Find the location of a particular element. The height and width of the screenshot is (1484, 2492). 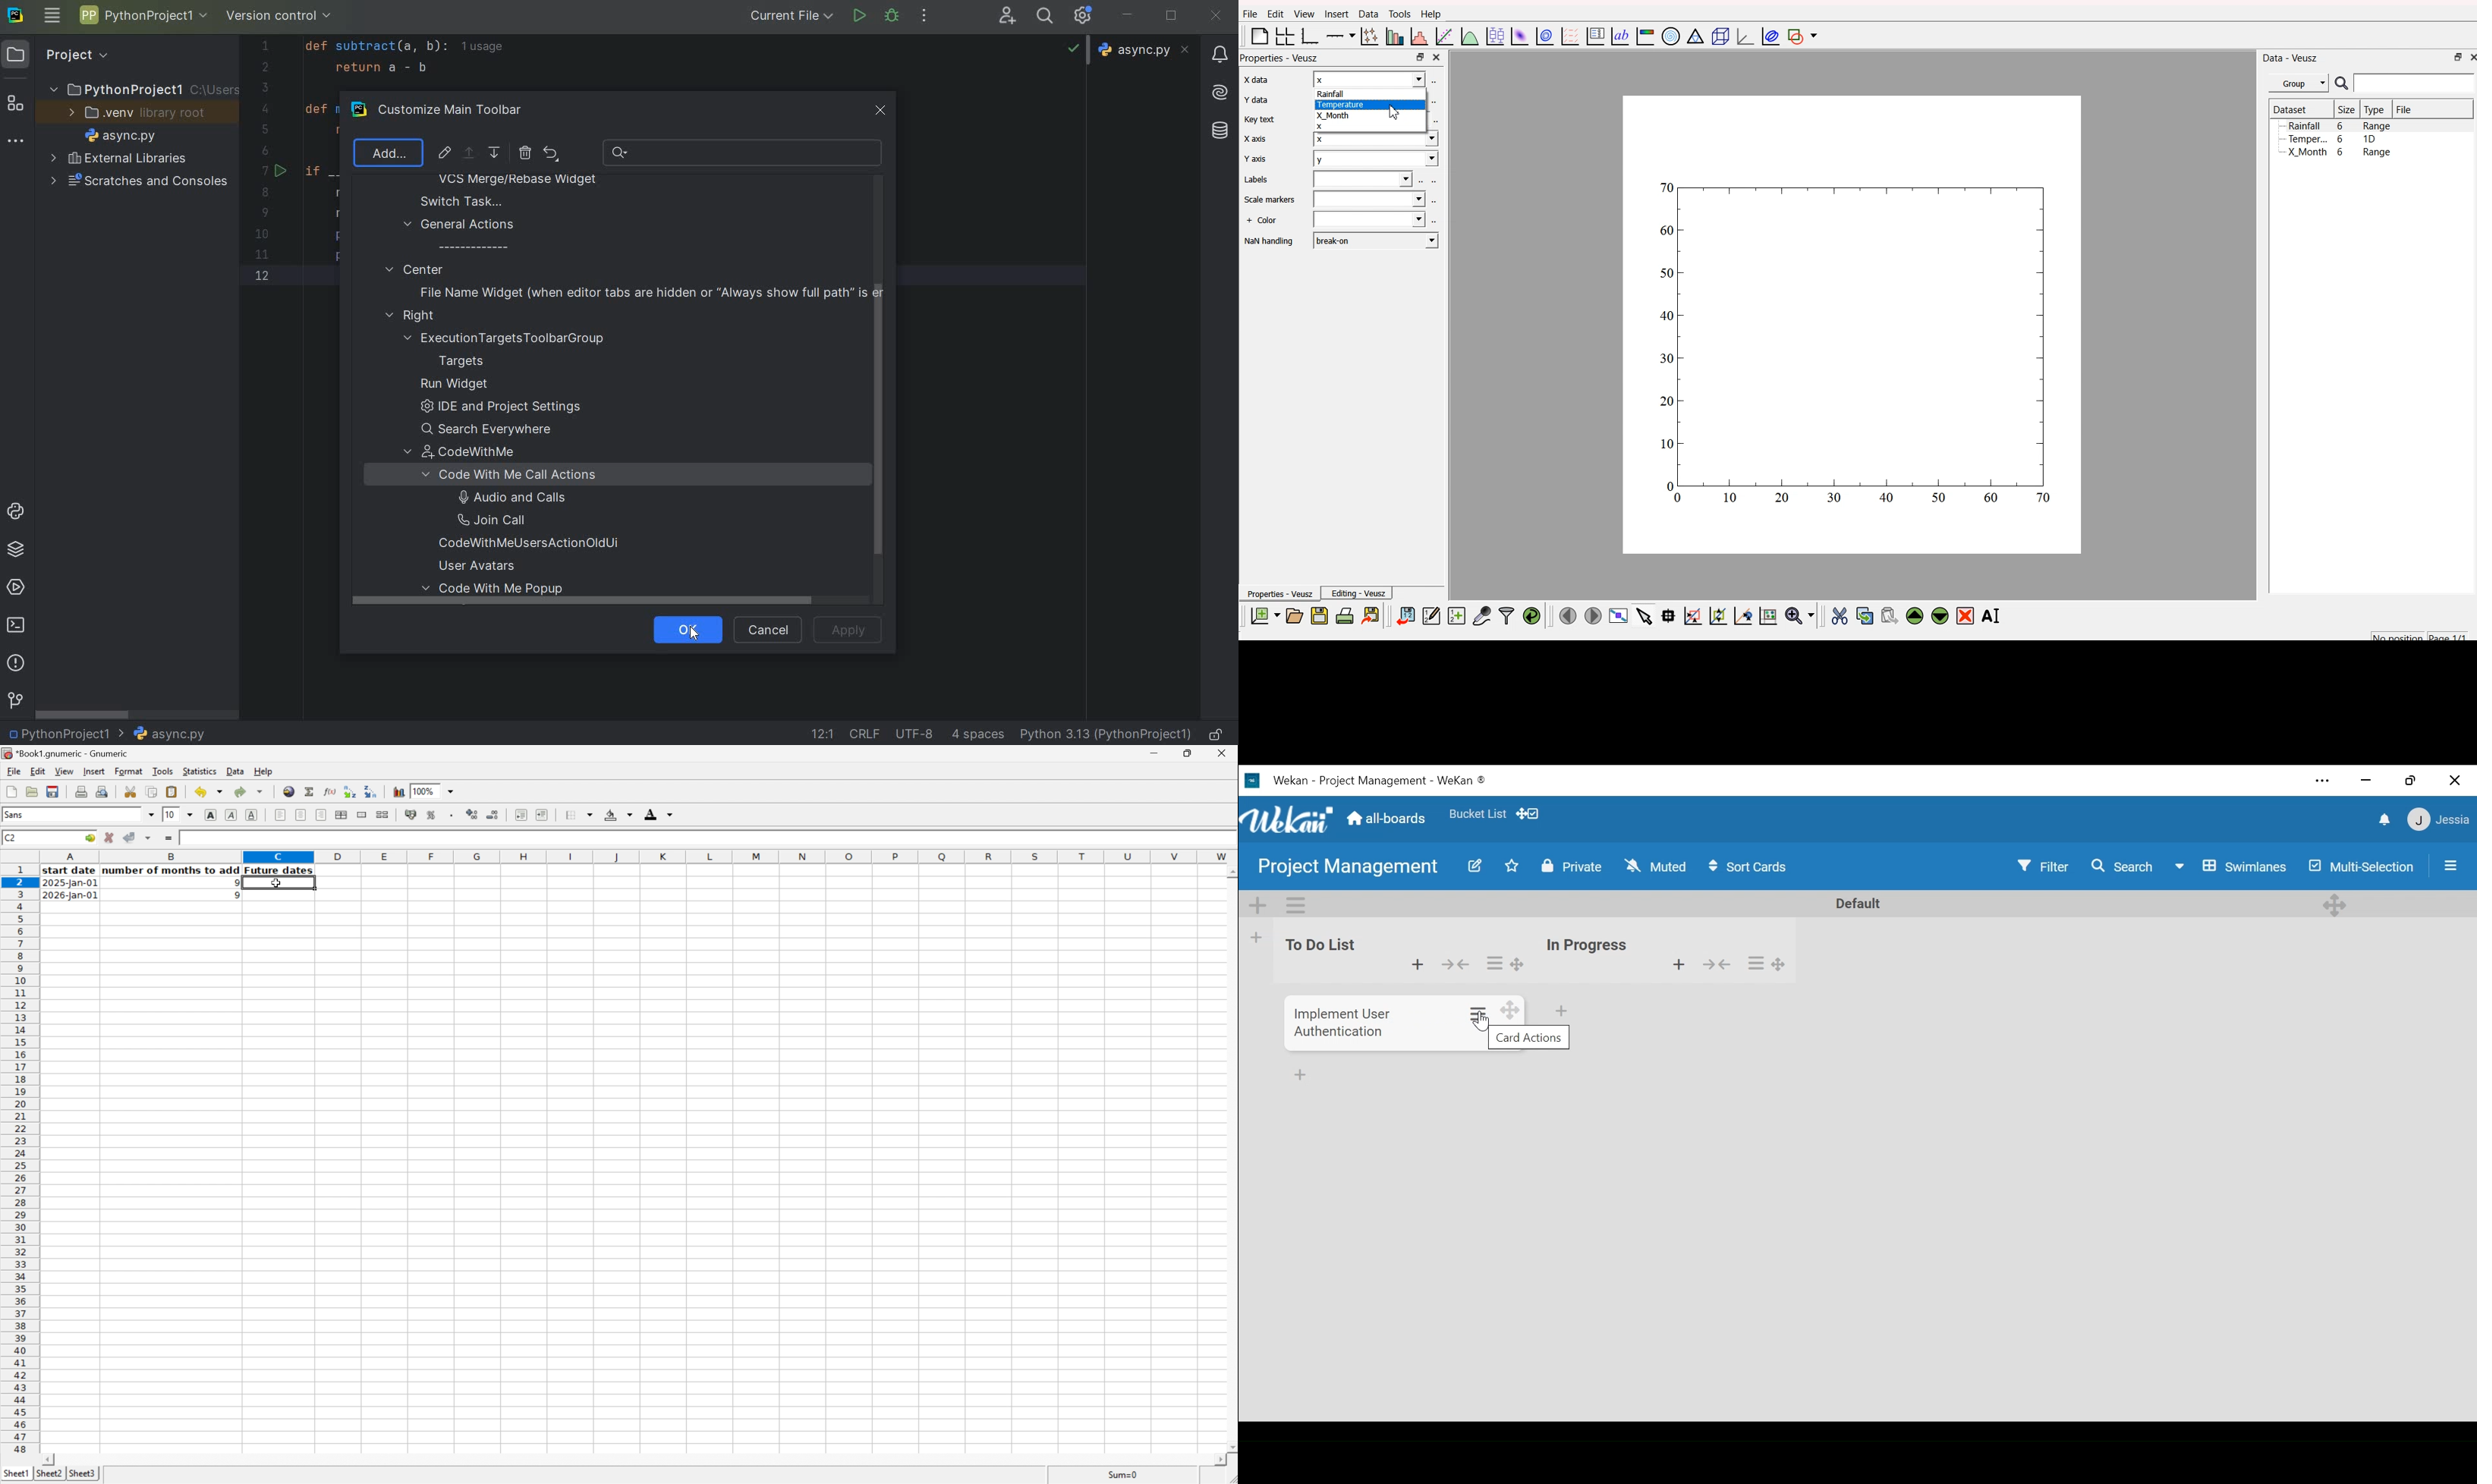

Scroll Right is located at coordinates (1218, 1460).